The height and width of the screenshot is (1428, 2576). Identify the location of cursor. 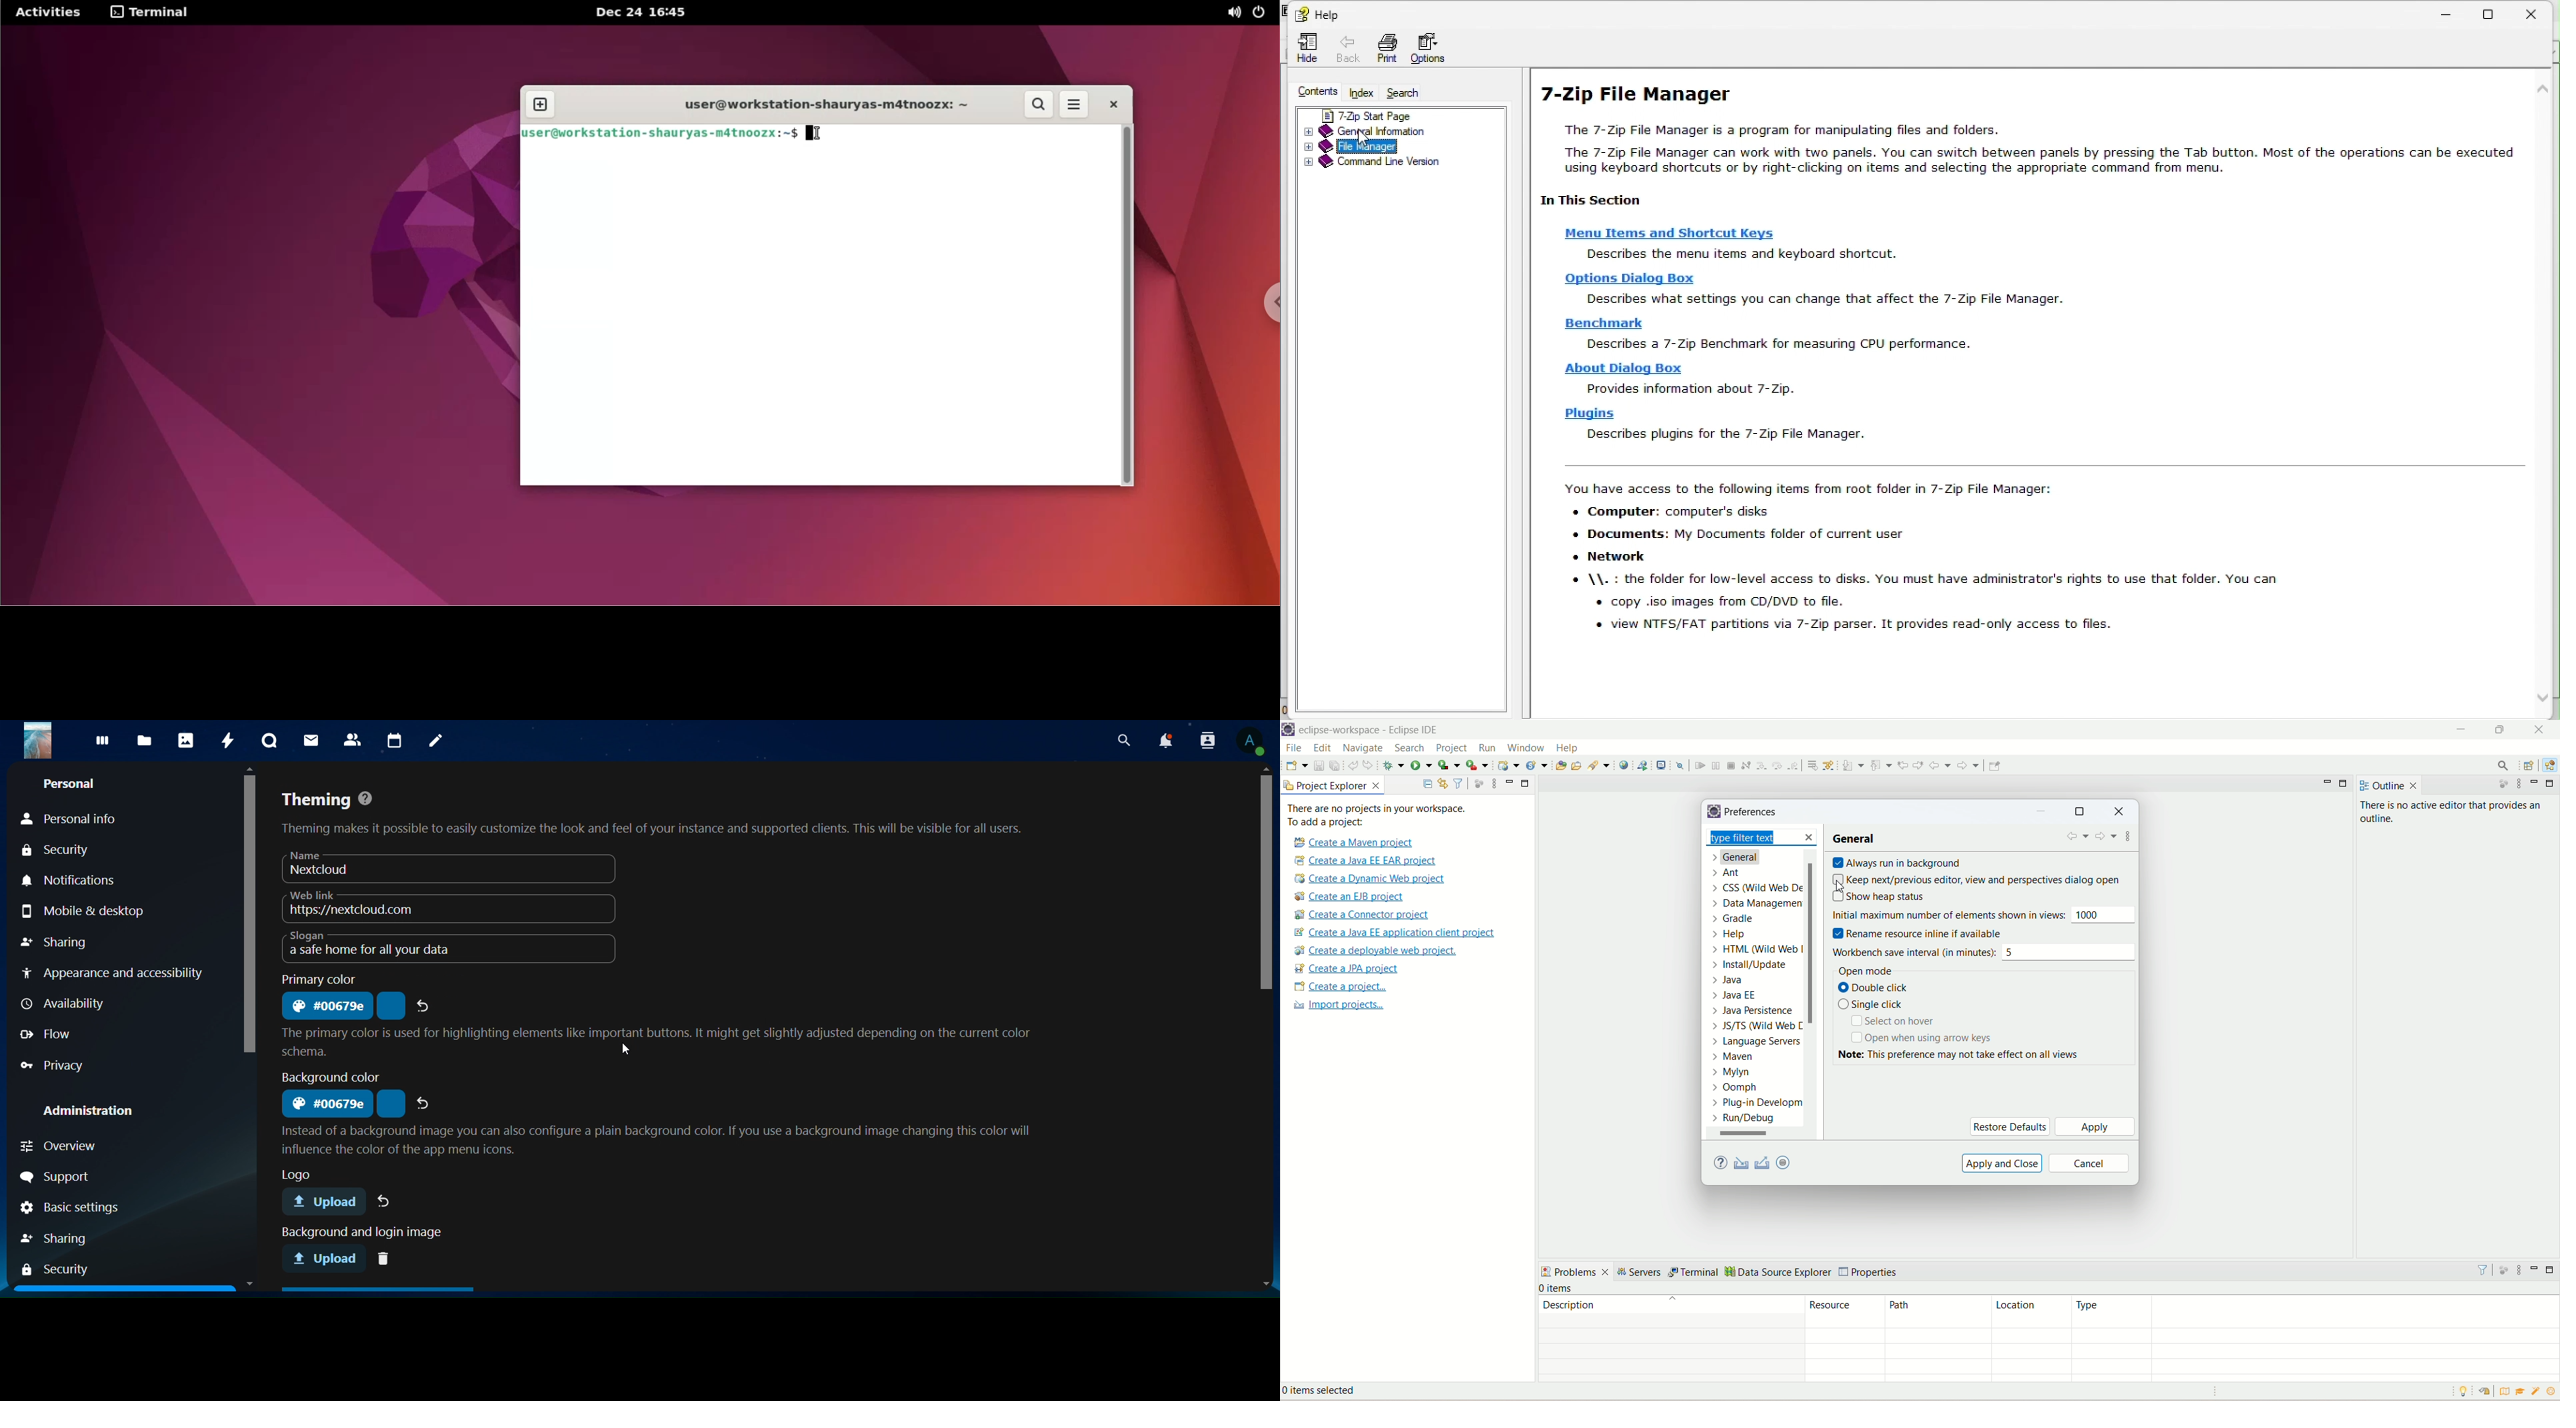
(1837, 887).